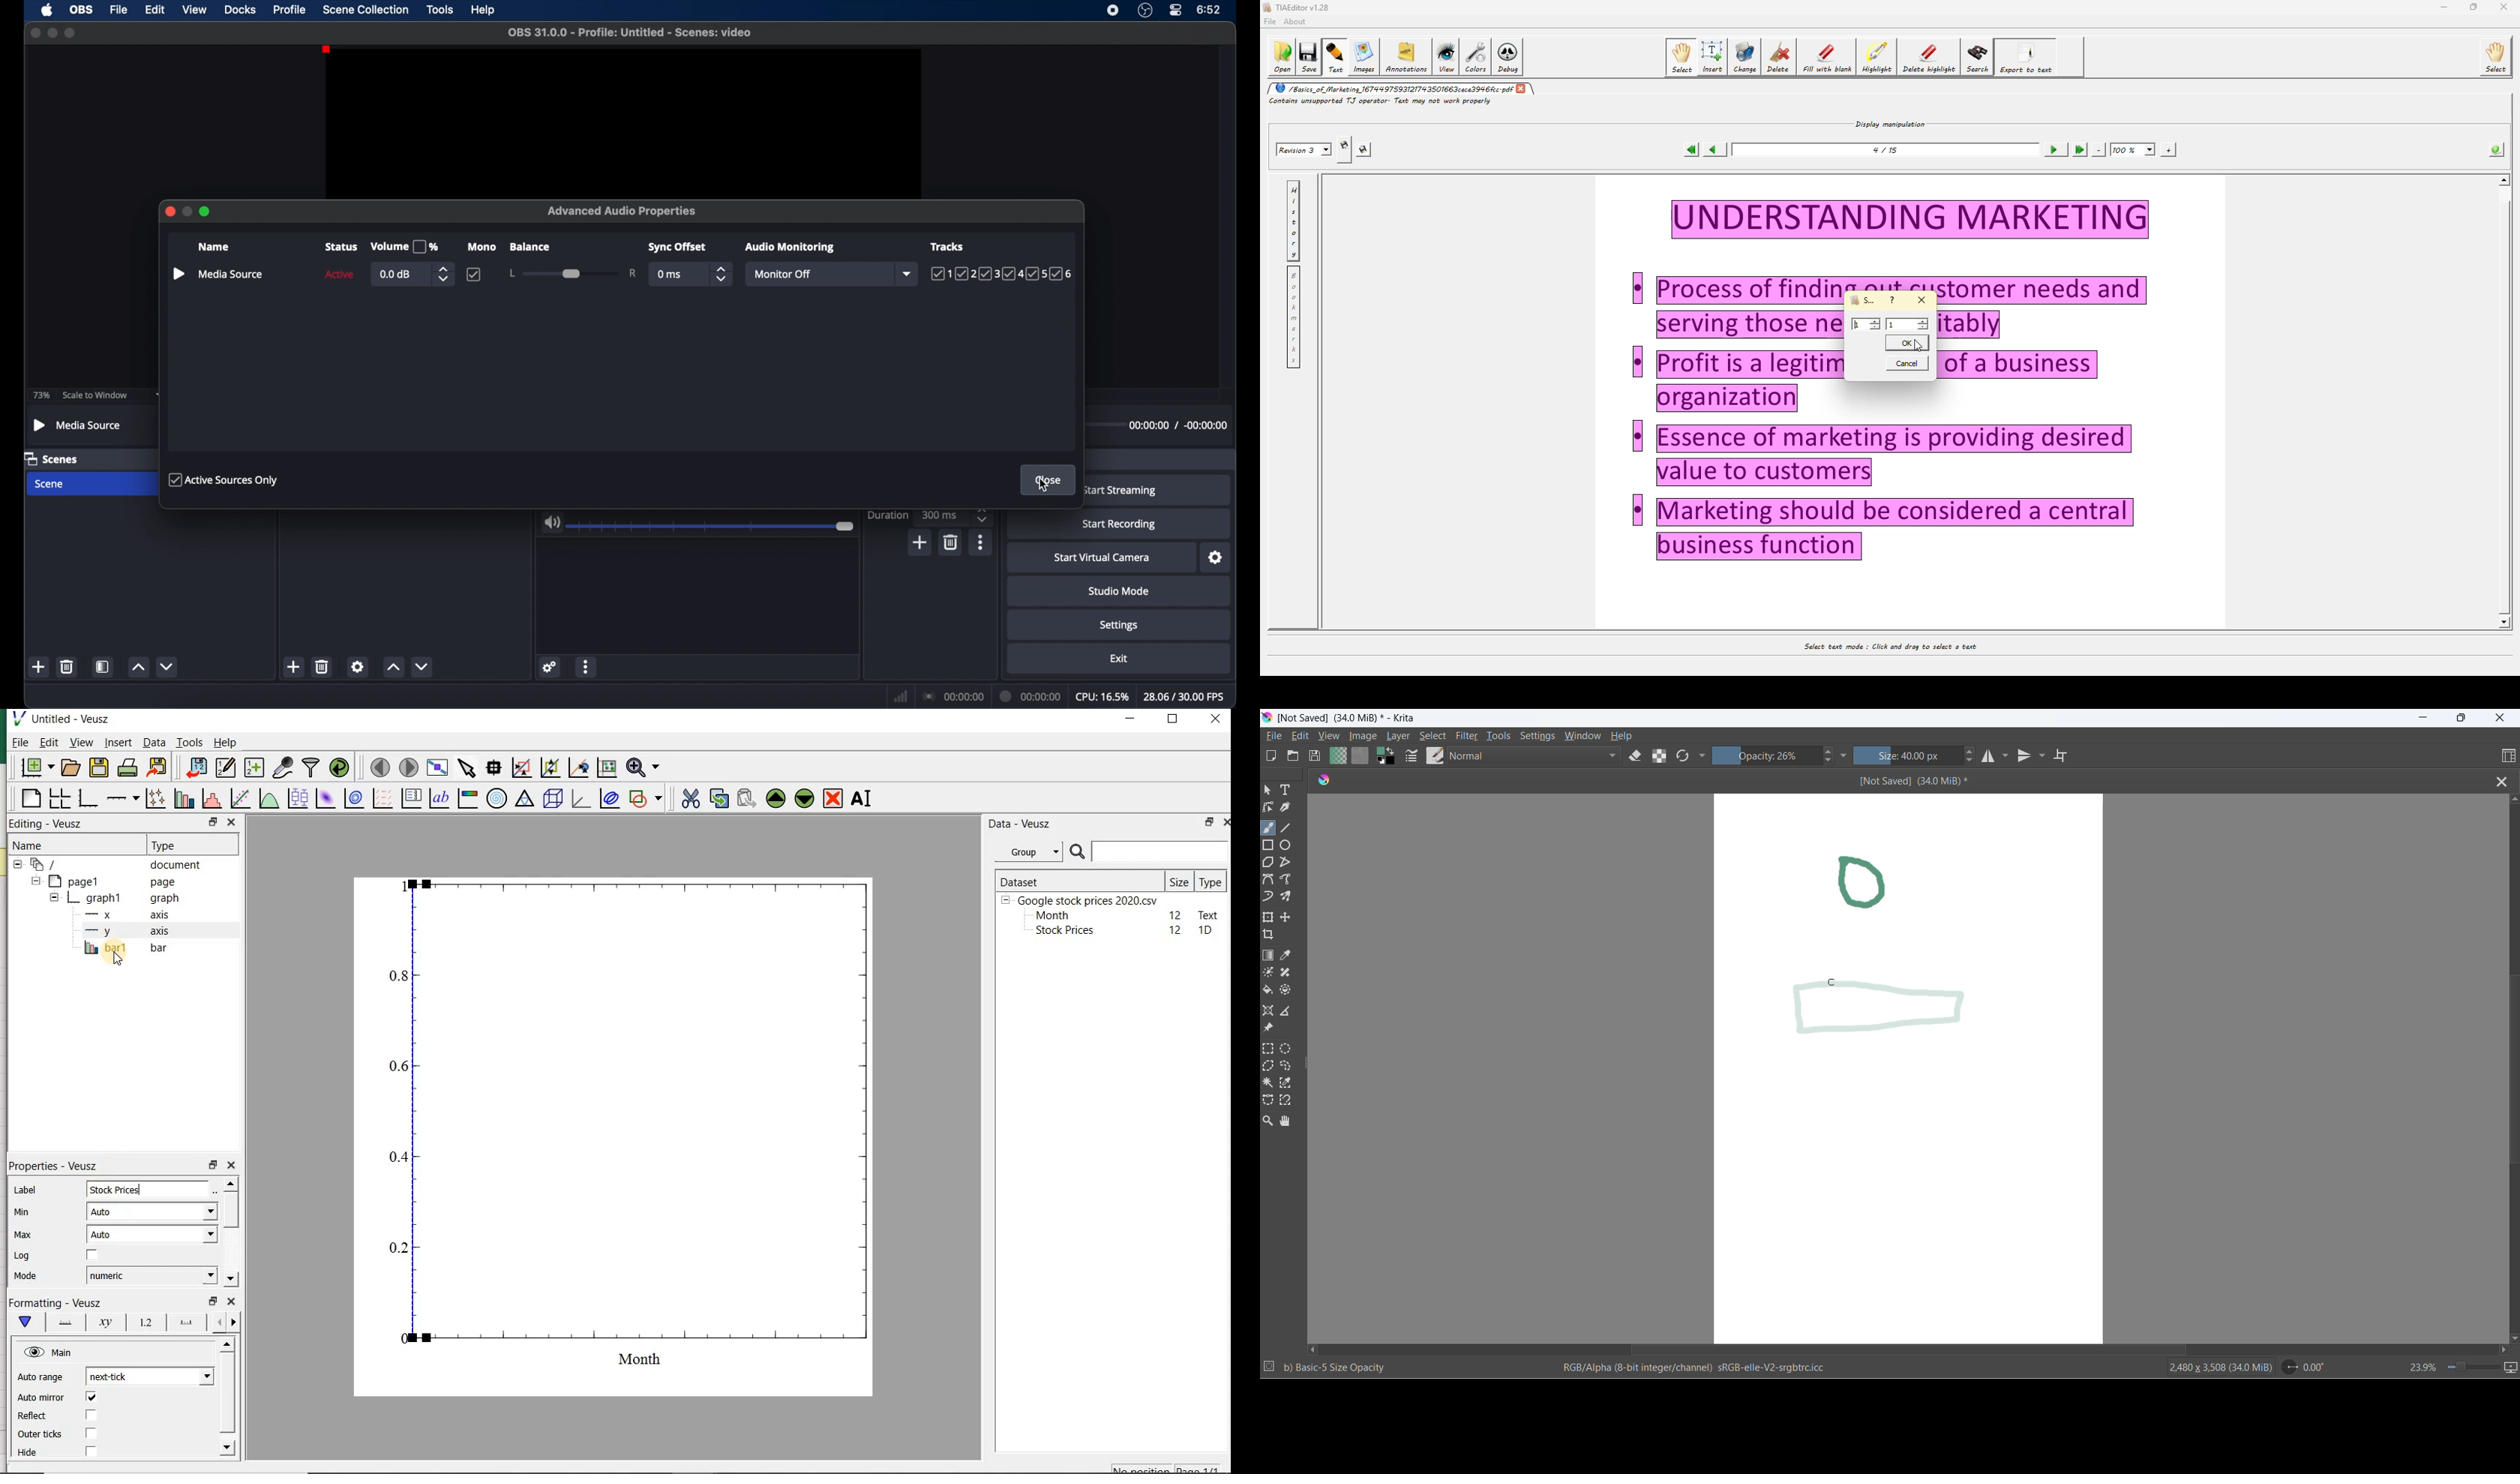 The height and width of the screenshot is (1484, 2520). Describe the element at coordinates (2423, 717) in the screenshot. I see `minimize` at that location.